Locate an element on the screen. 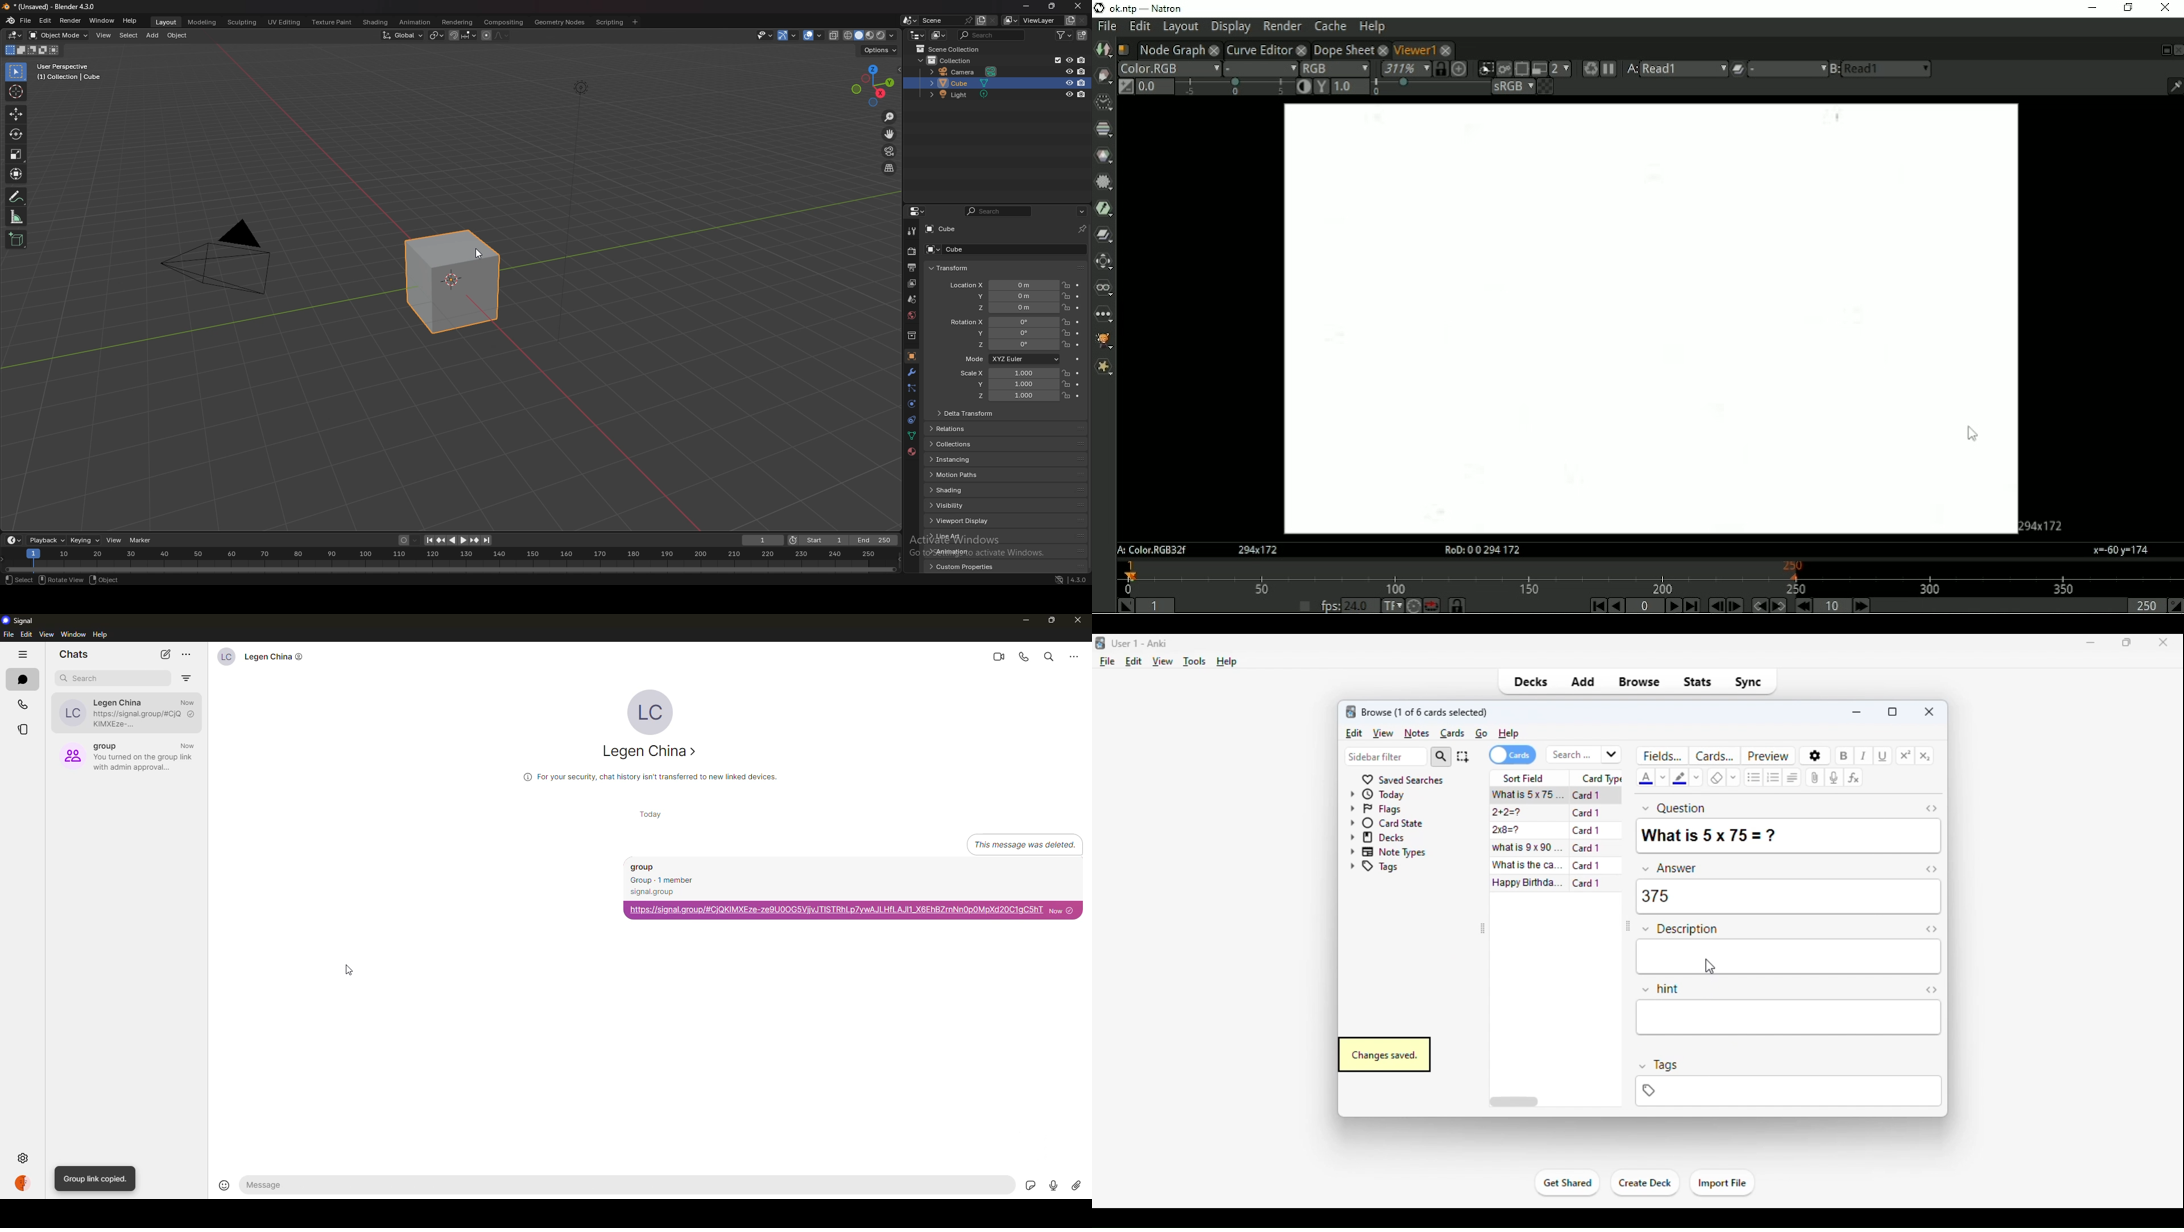 The height and width of the screenshot is (1232, 2184). today is located at coordinates (1377, 794).